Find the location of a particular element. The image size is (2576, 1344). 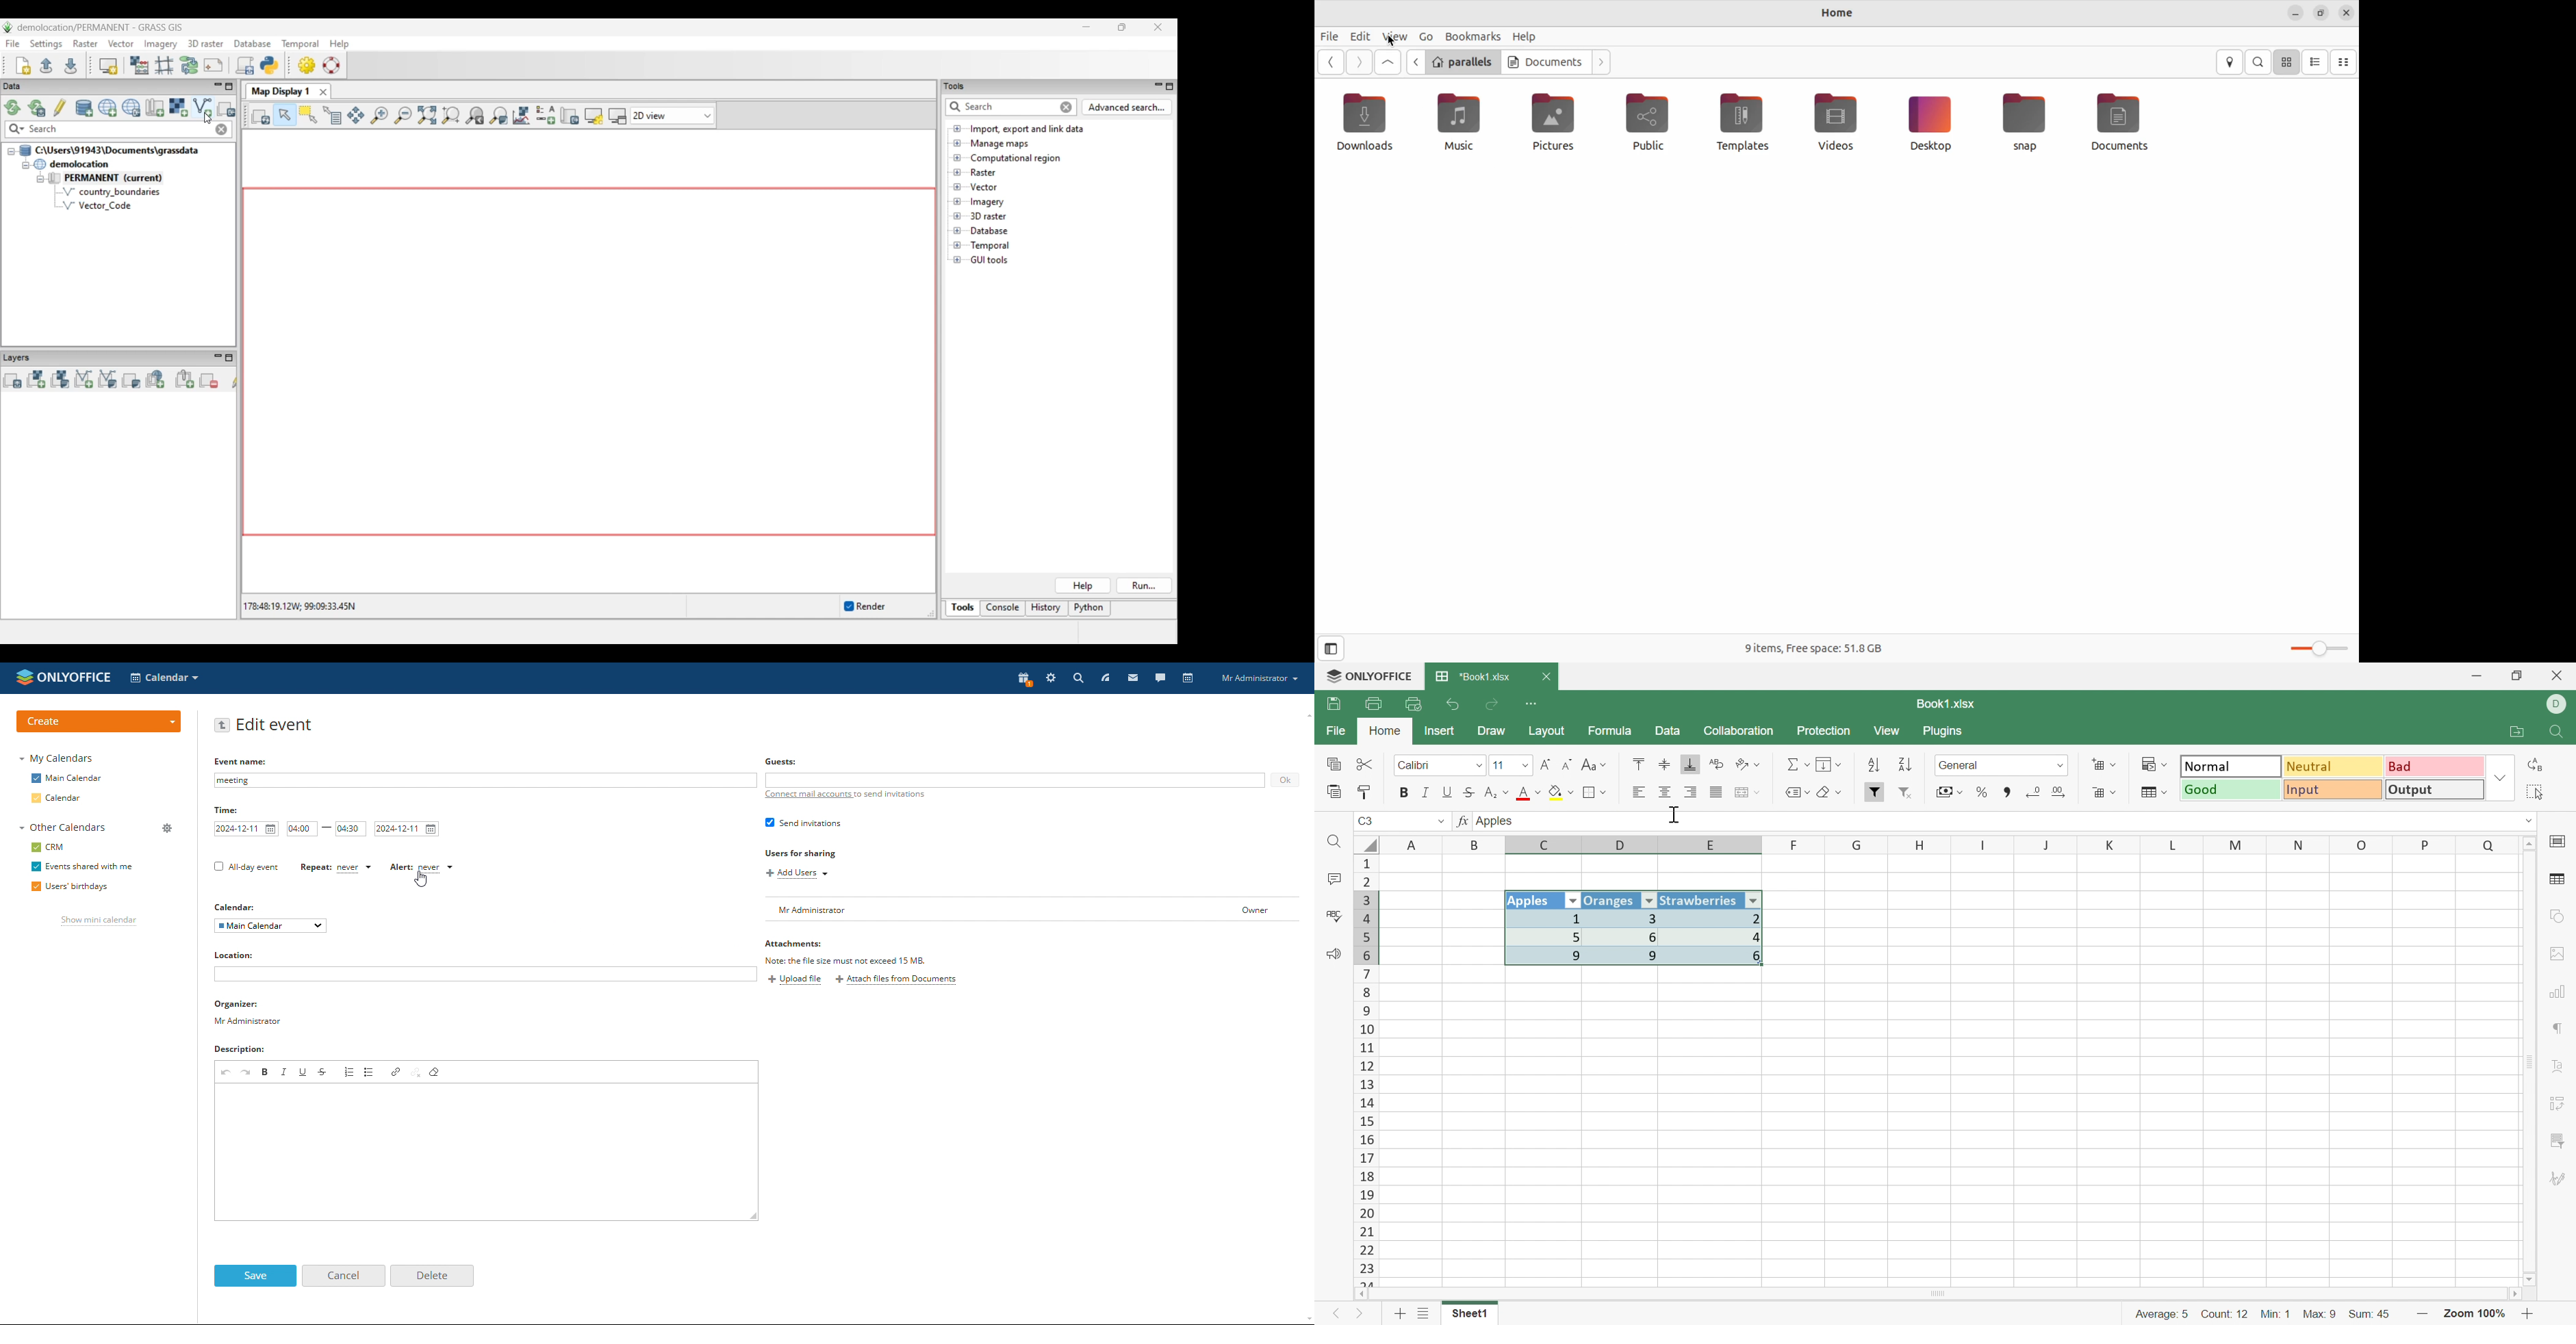

slicer settings is located at coordinates (2558, 1138).